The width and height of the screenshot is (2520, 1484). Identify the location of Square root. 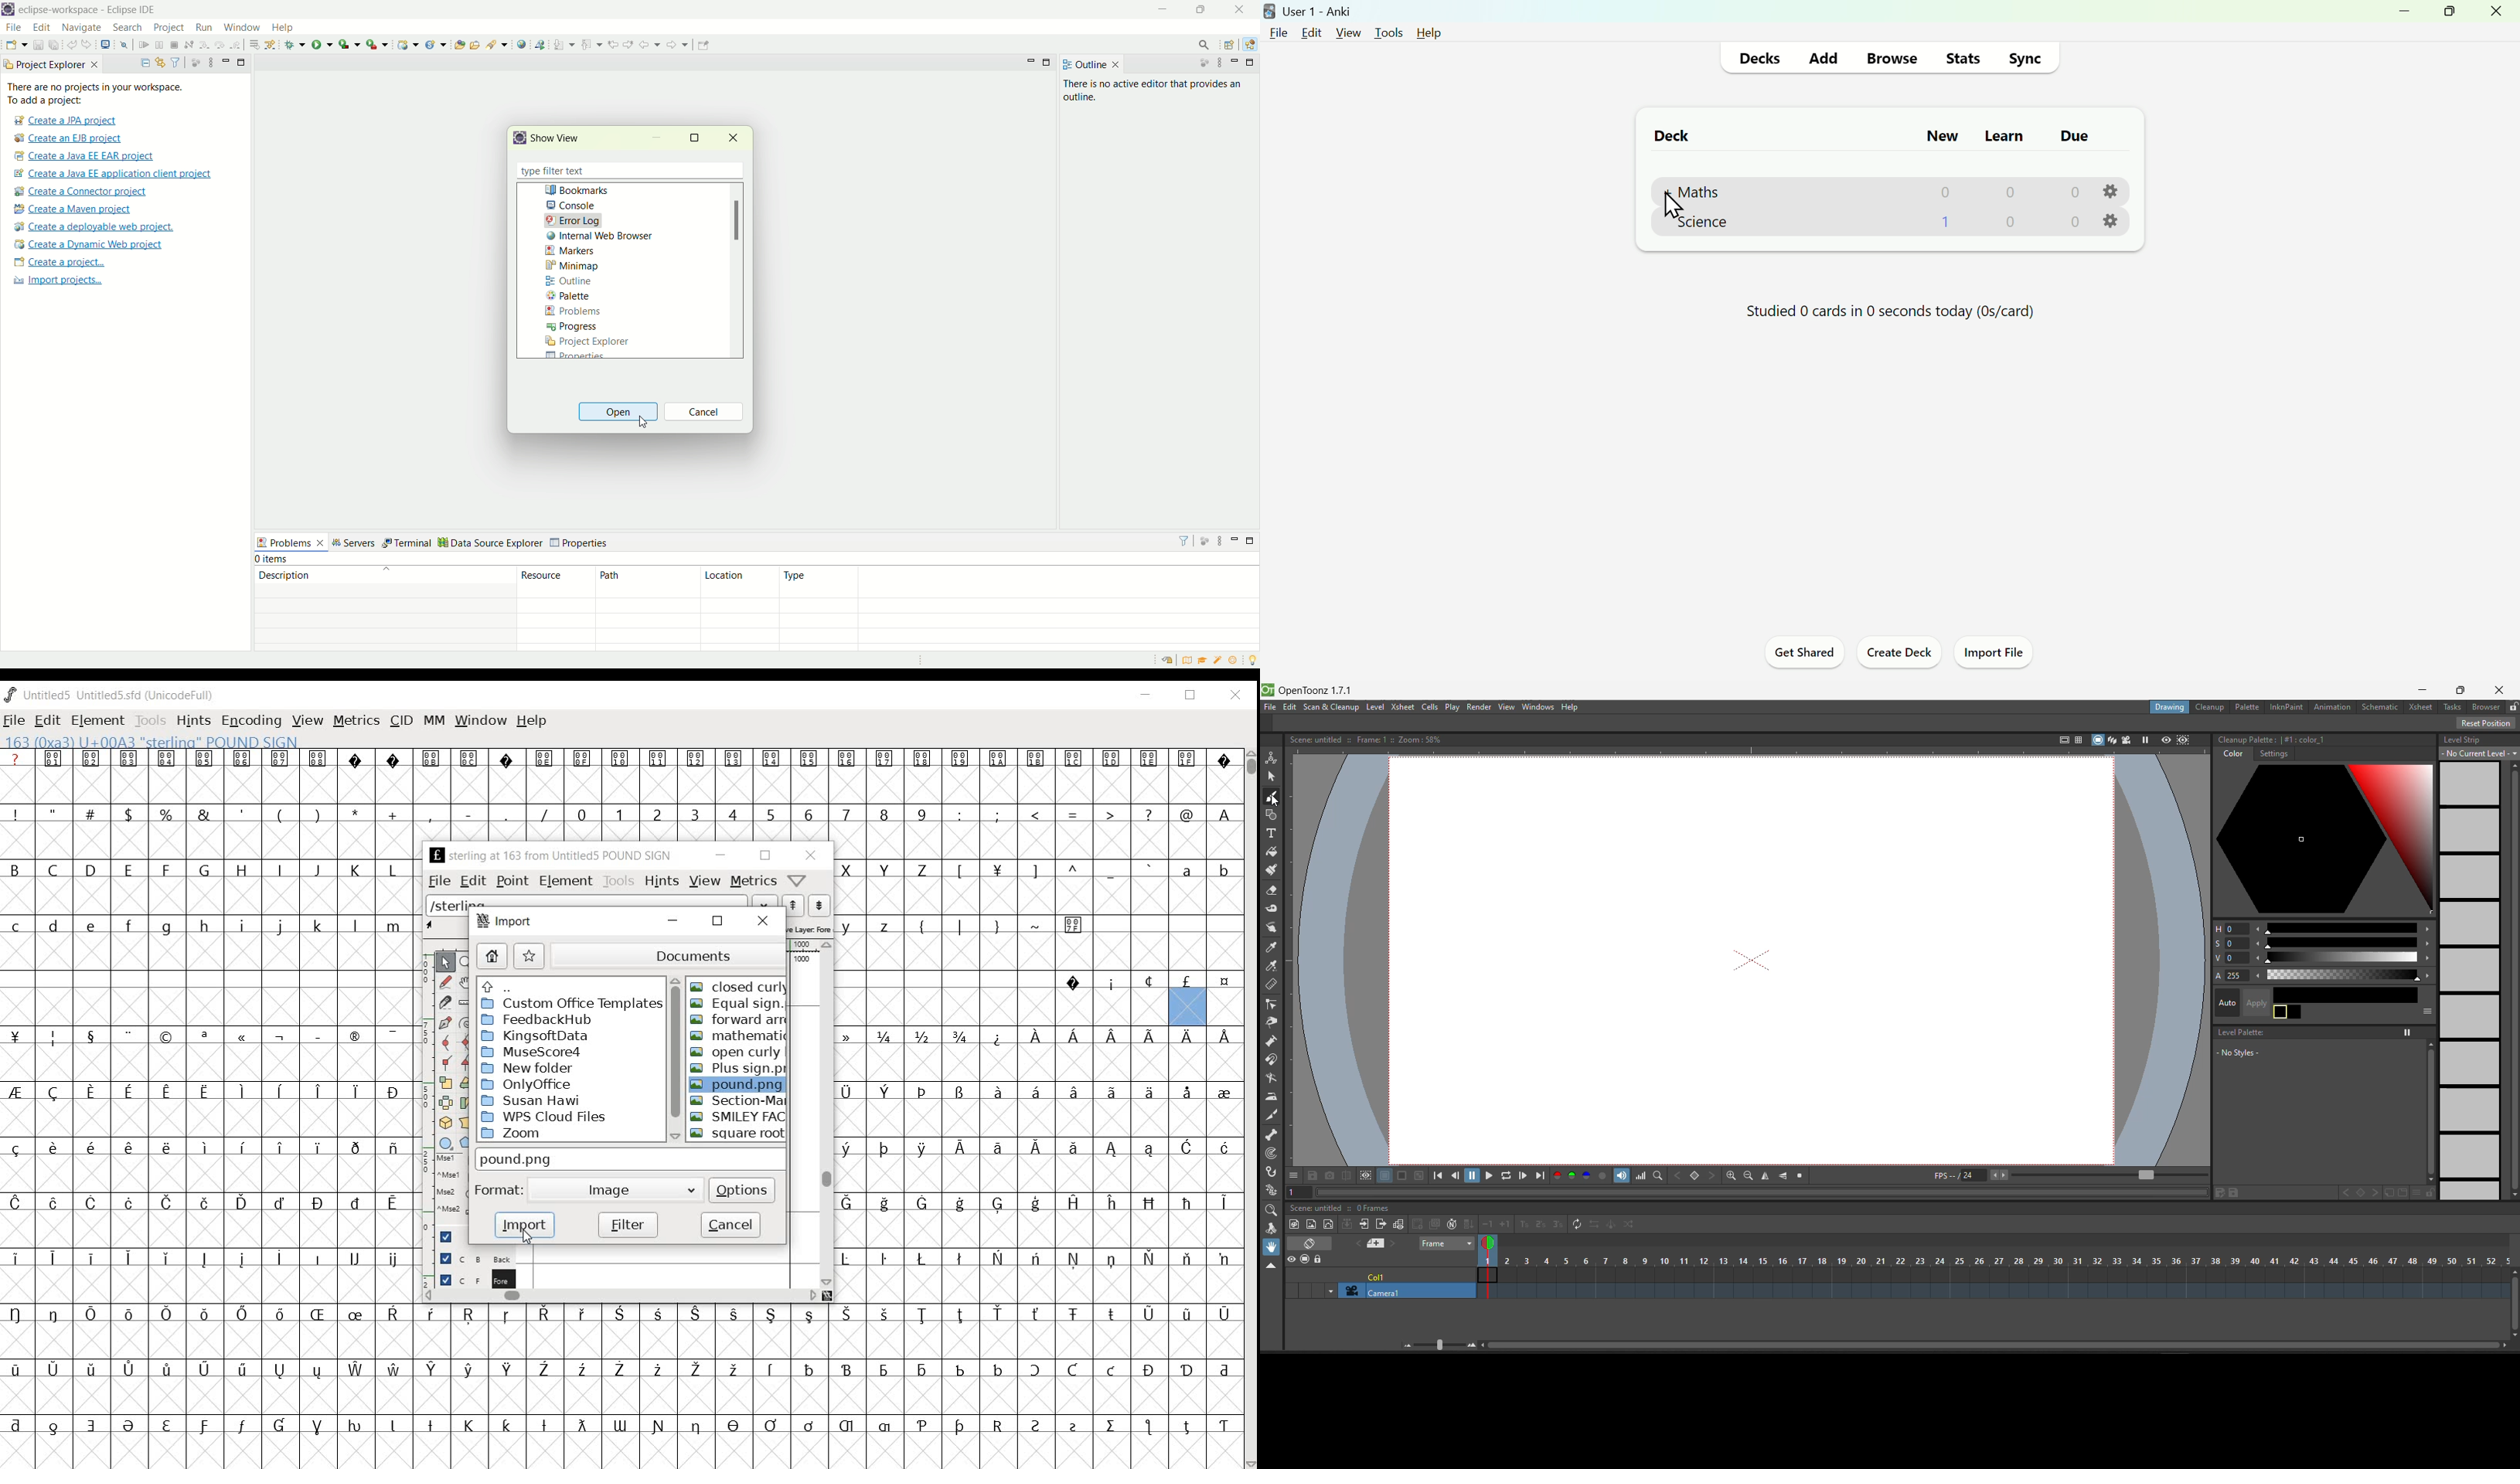
(736, 1134).